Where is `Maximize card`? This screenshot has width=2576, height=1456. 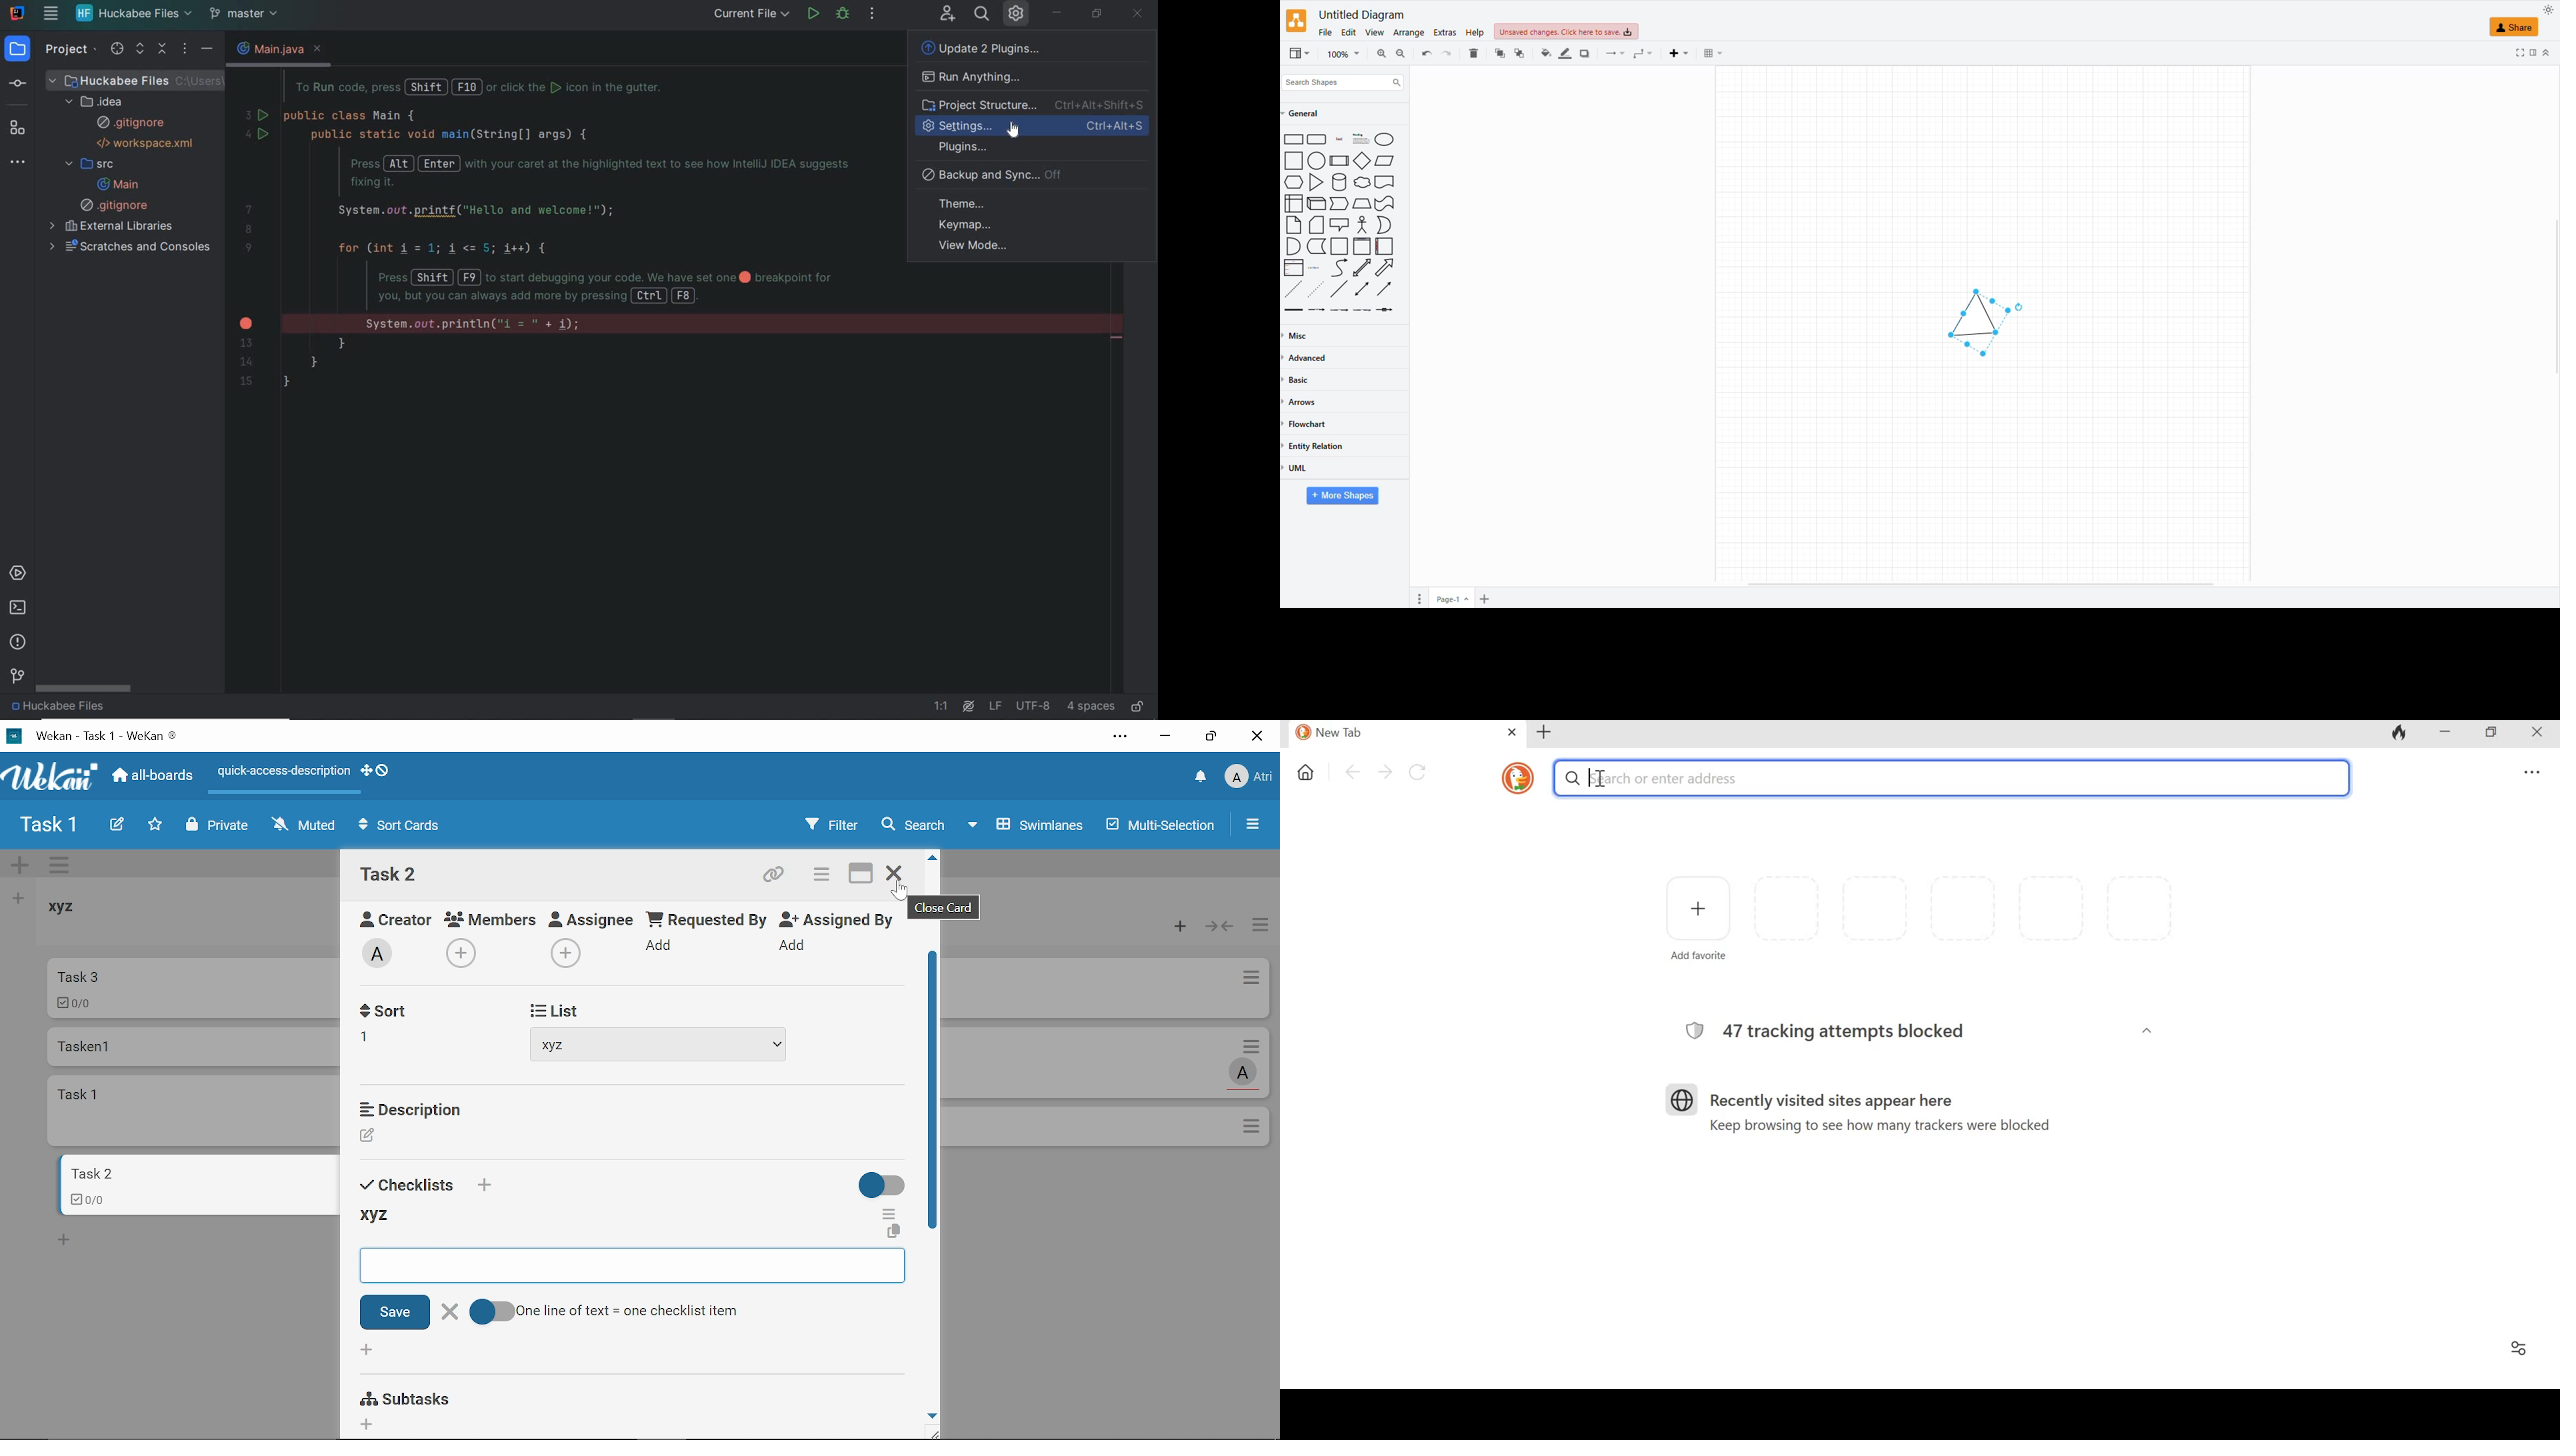
Maximize card is located at coordinates (861, 876).